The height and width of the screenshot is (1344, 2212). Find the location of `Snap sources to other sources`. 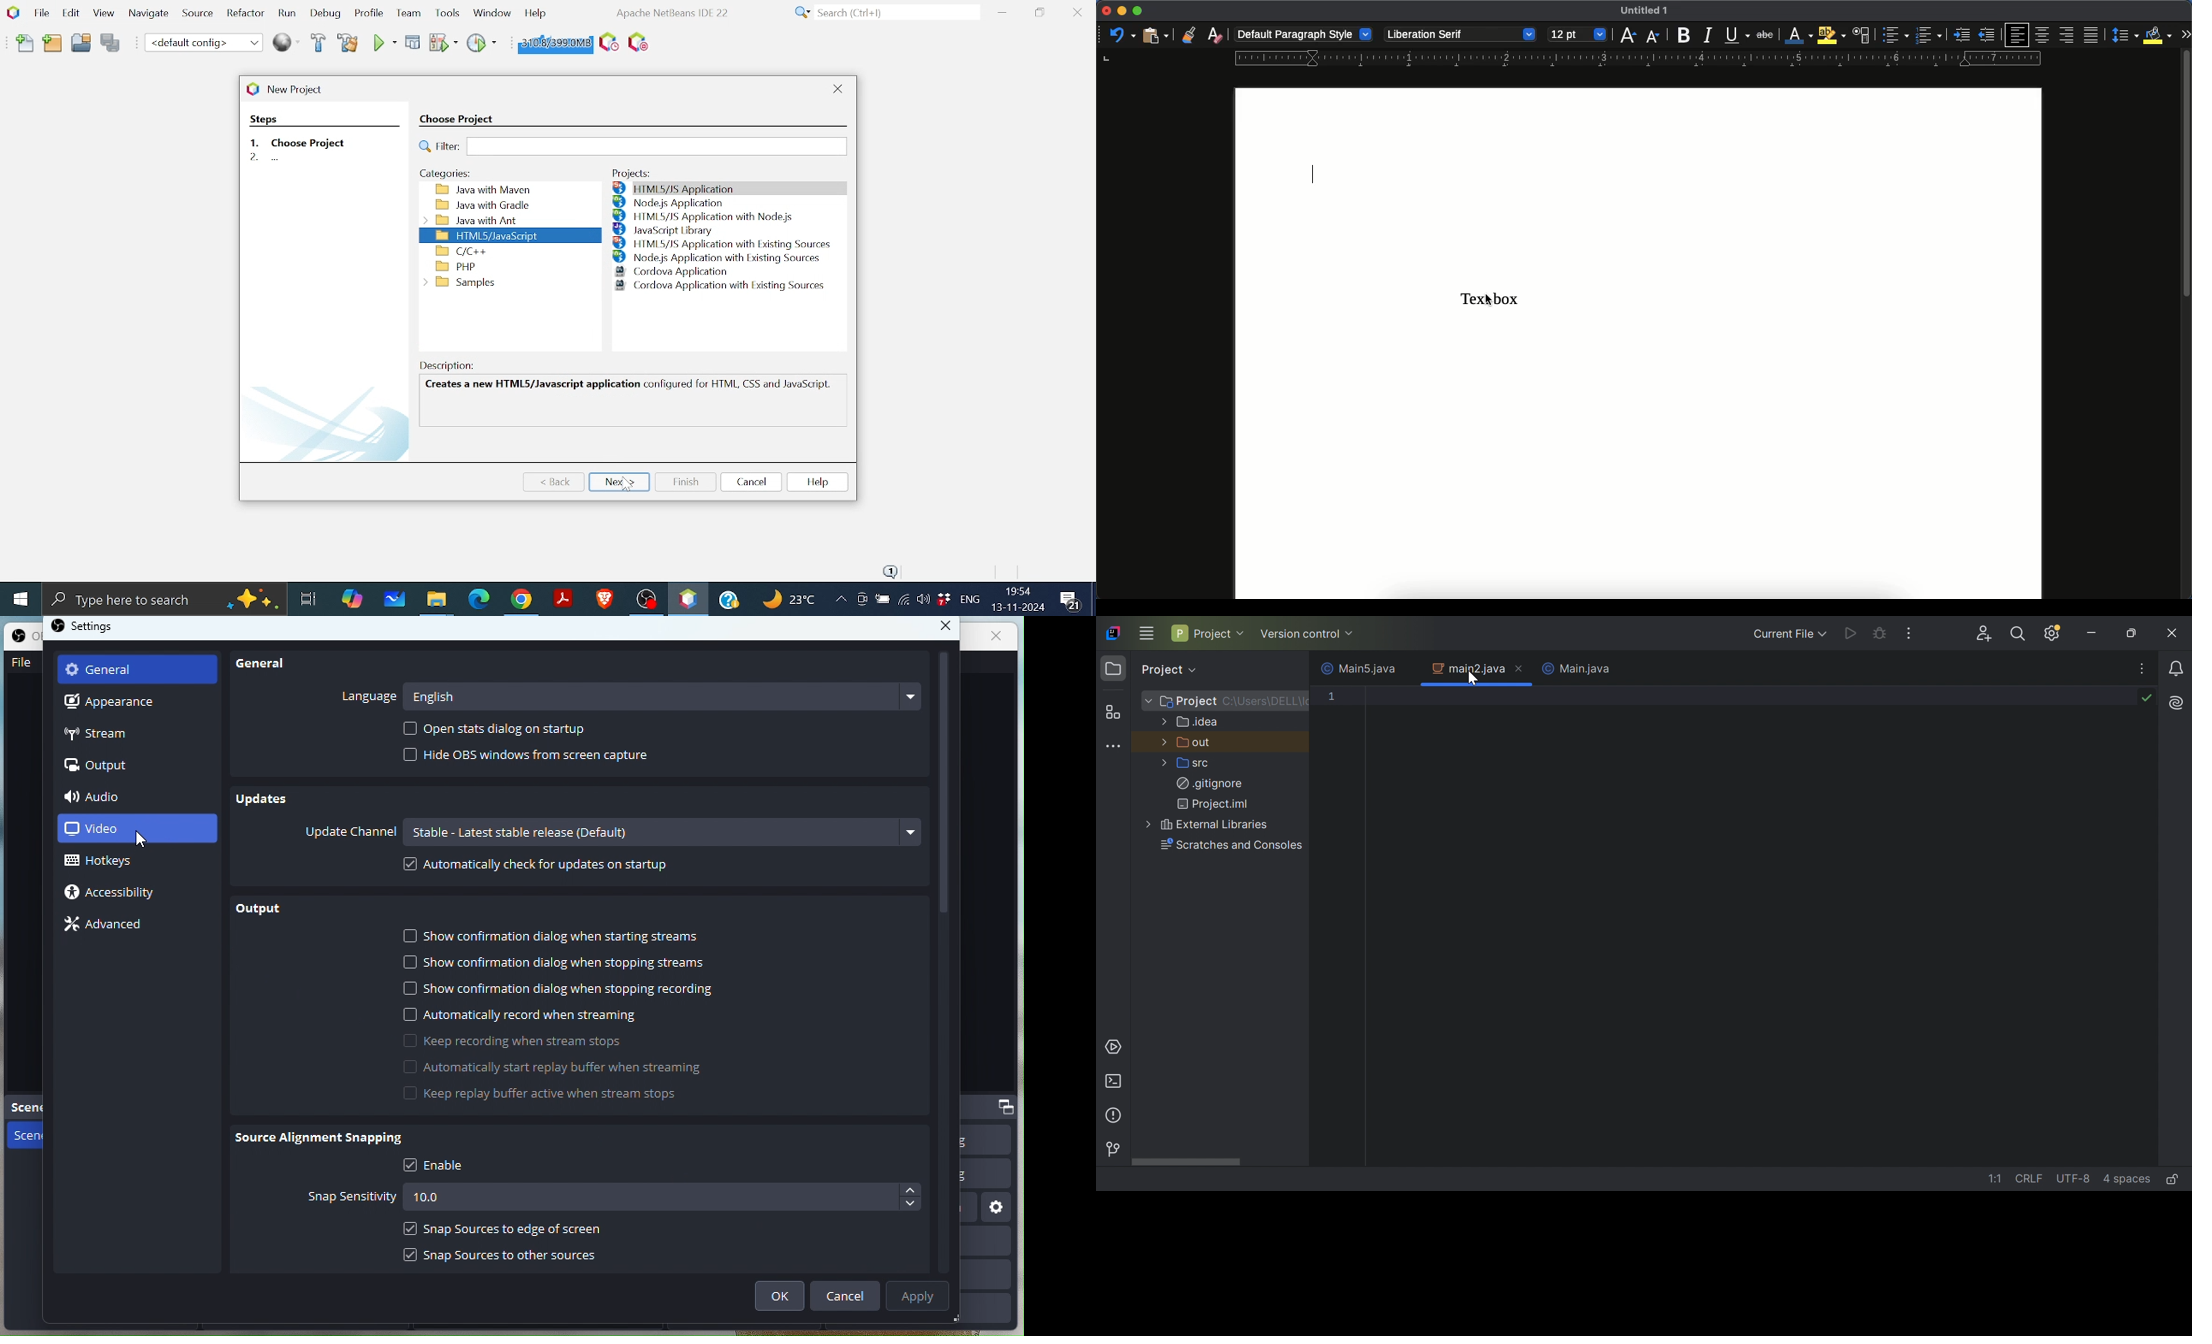

Snap sources to other sources is located at coordinates (503, 1257).